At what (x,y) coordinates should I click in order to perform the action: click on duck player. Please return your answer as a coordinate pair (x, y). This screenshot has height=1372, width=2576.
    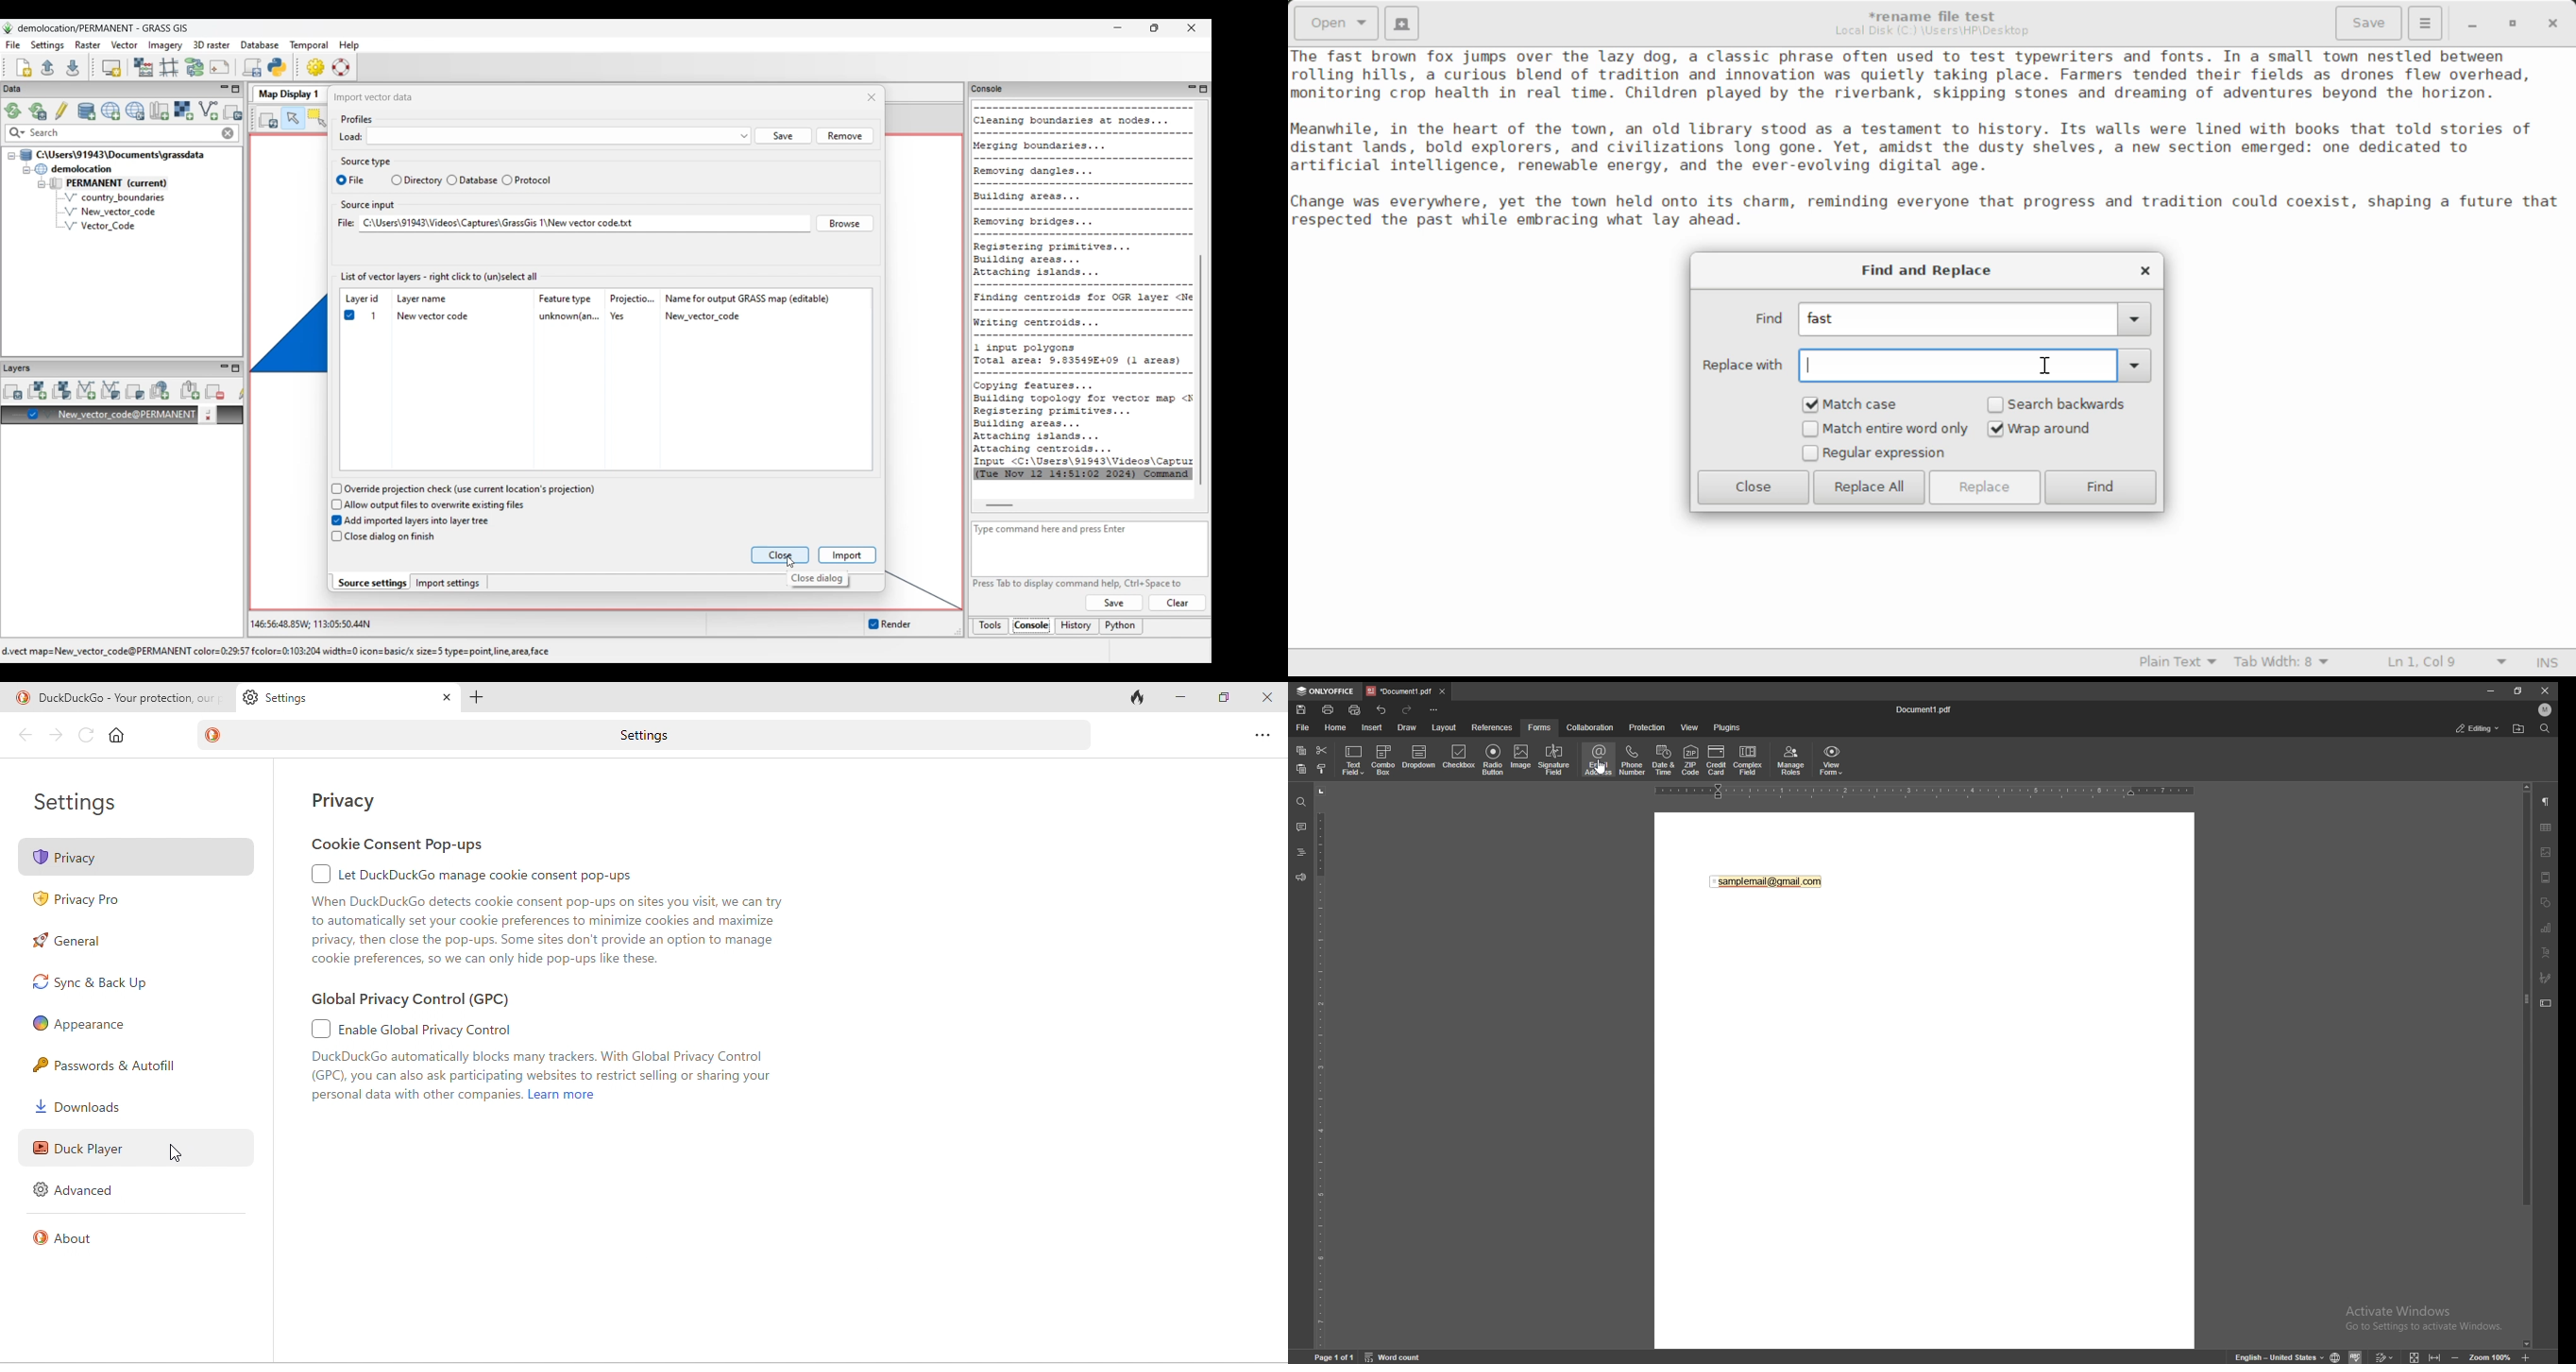
    Looking at the image, I should click on (142, 1148).